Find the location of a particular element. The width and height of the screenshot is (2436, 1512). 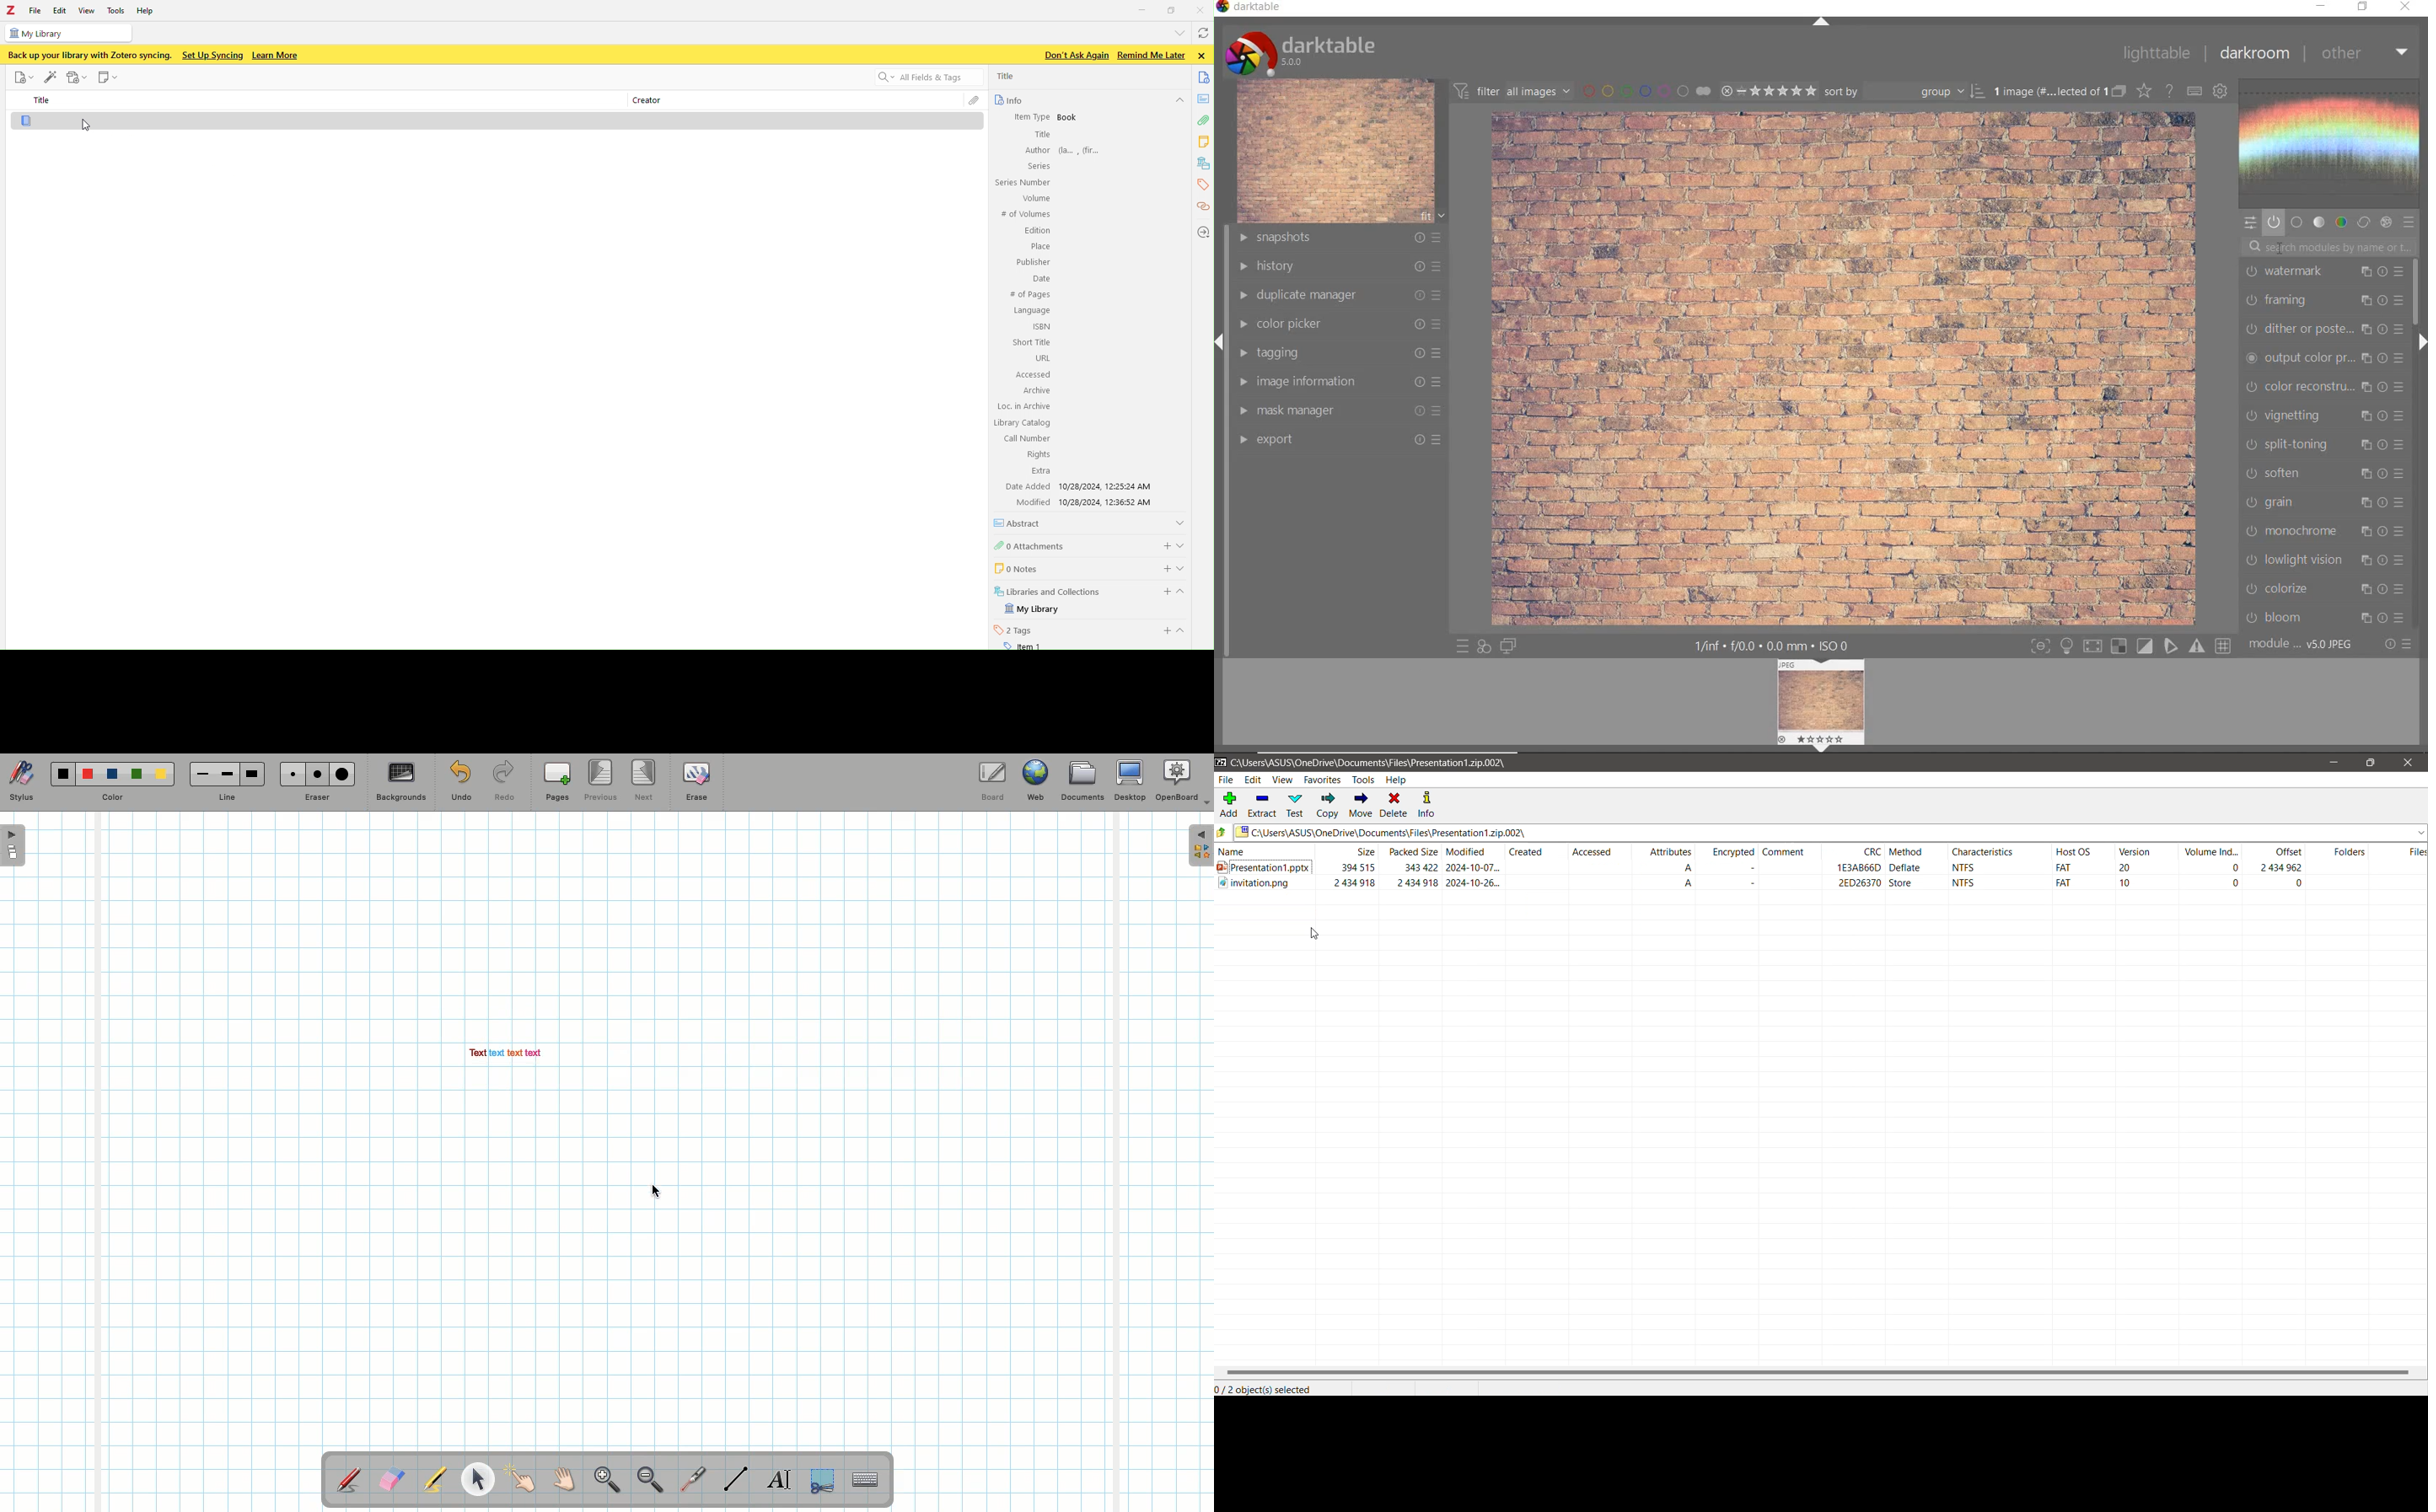

hide is located at coordinates (1179, 101).